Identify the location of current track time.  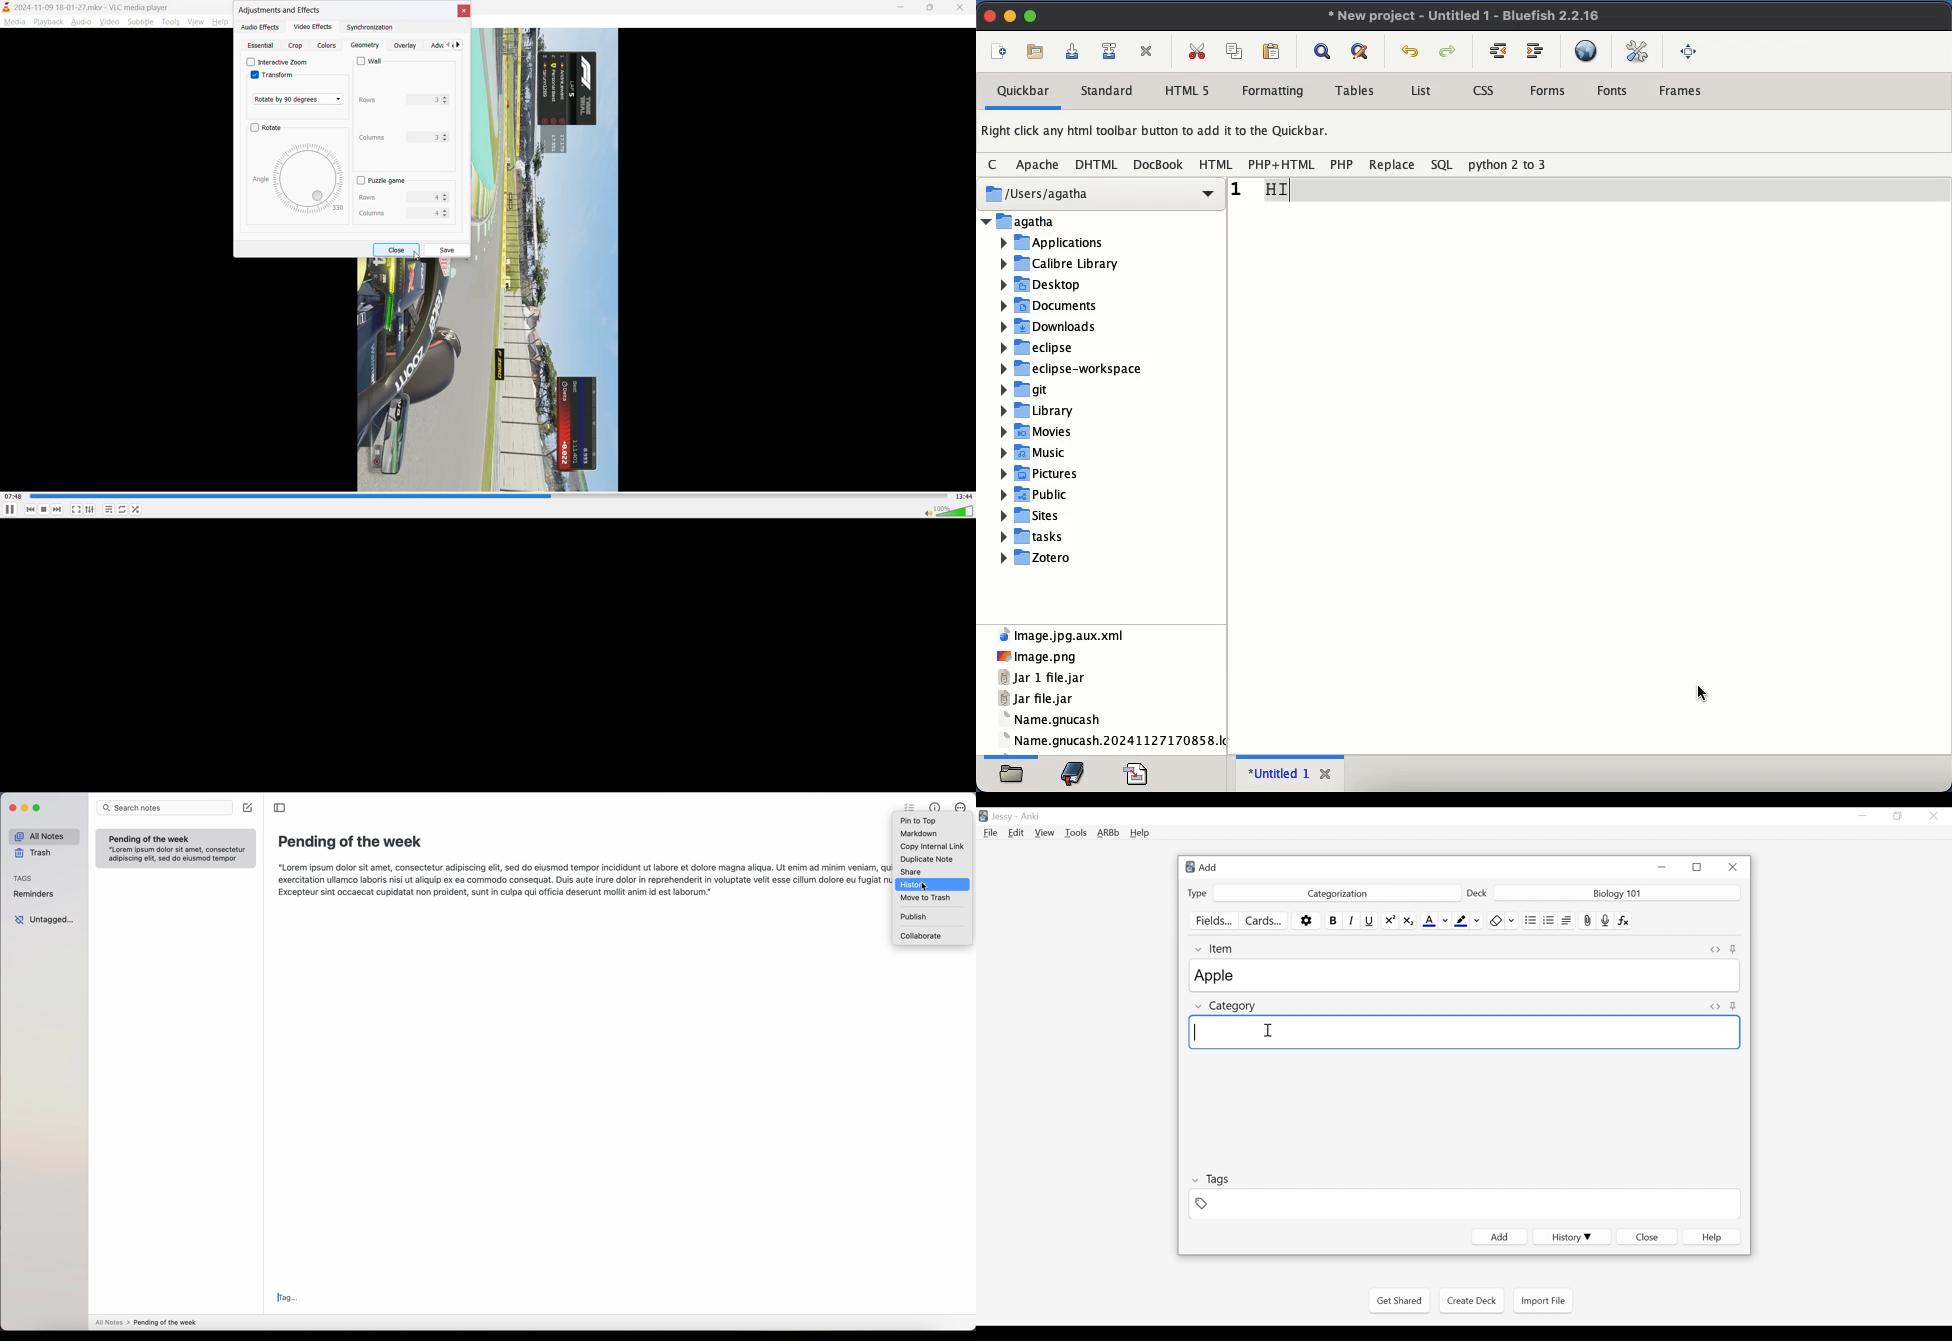
(15, 497).